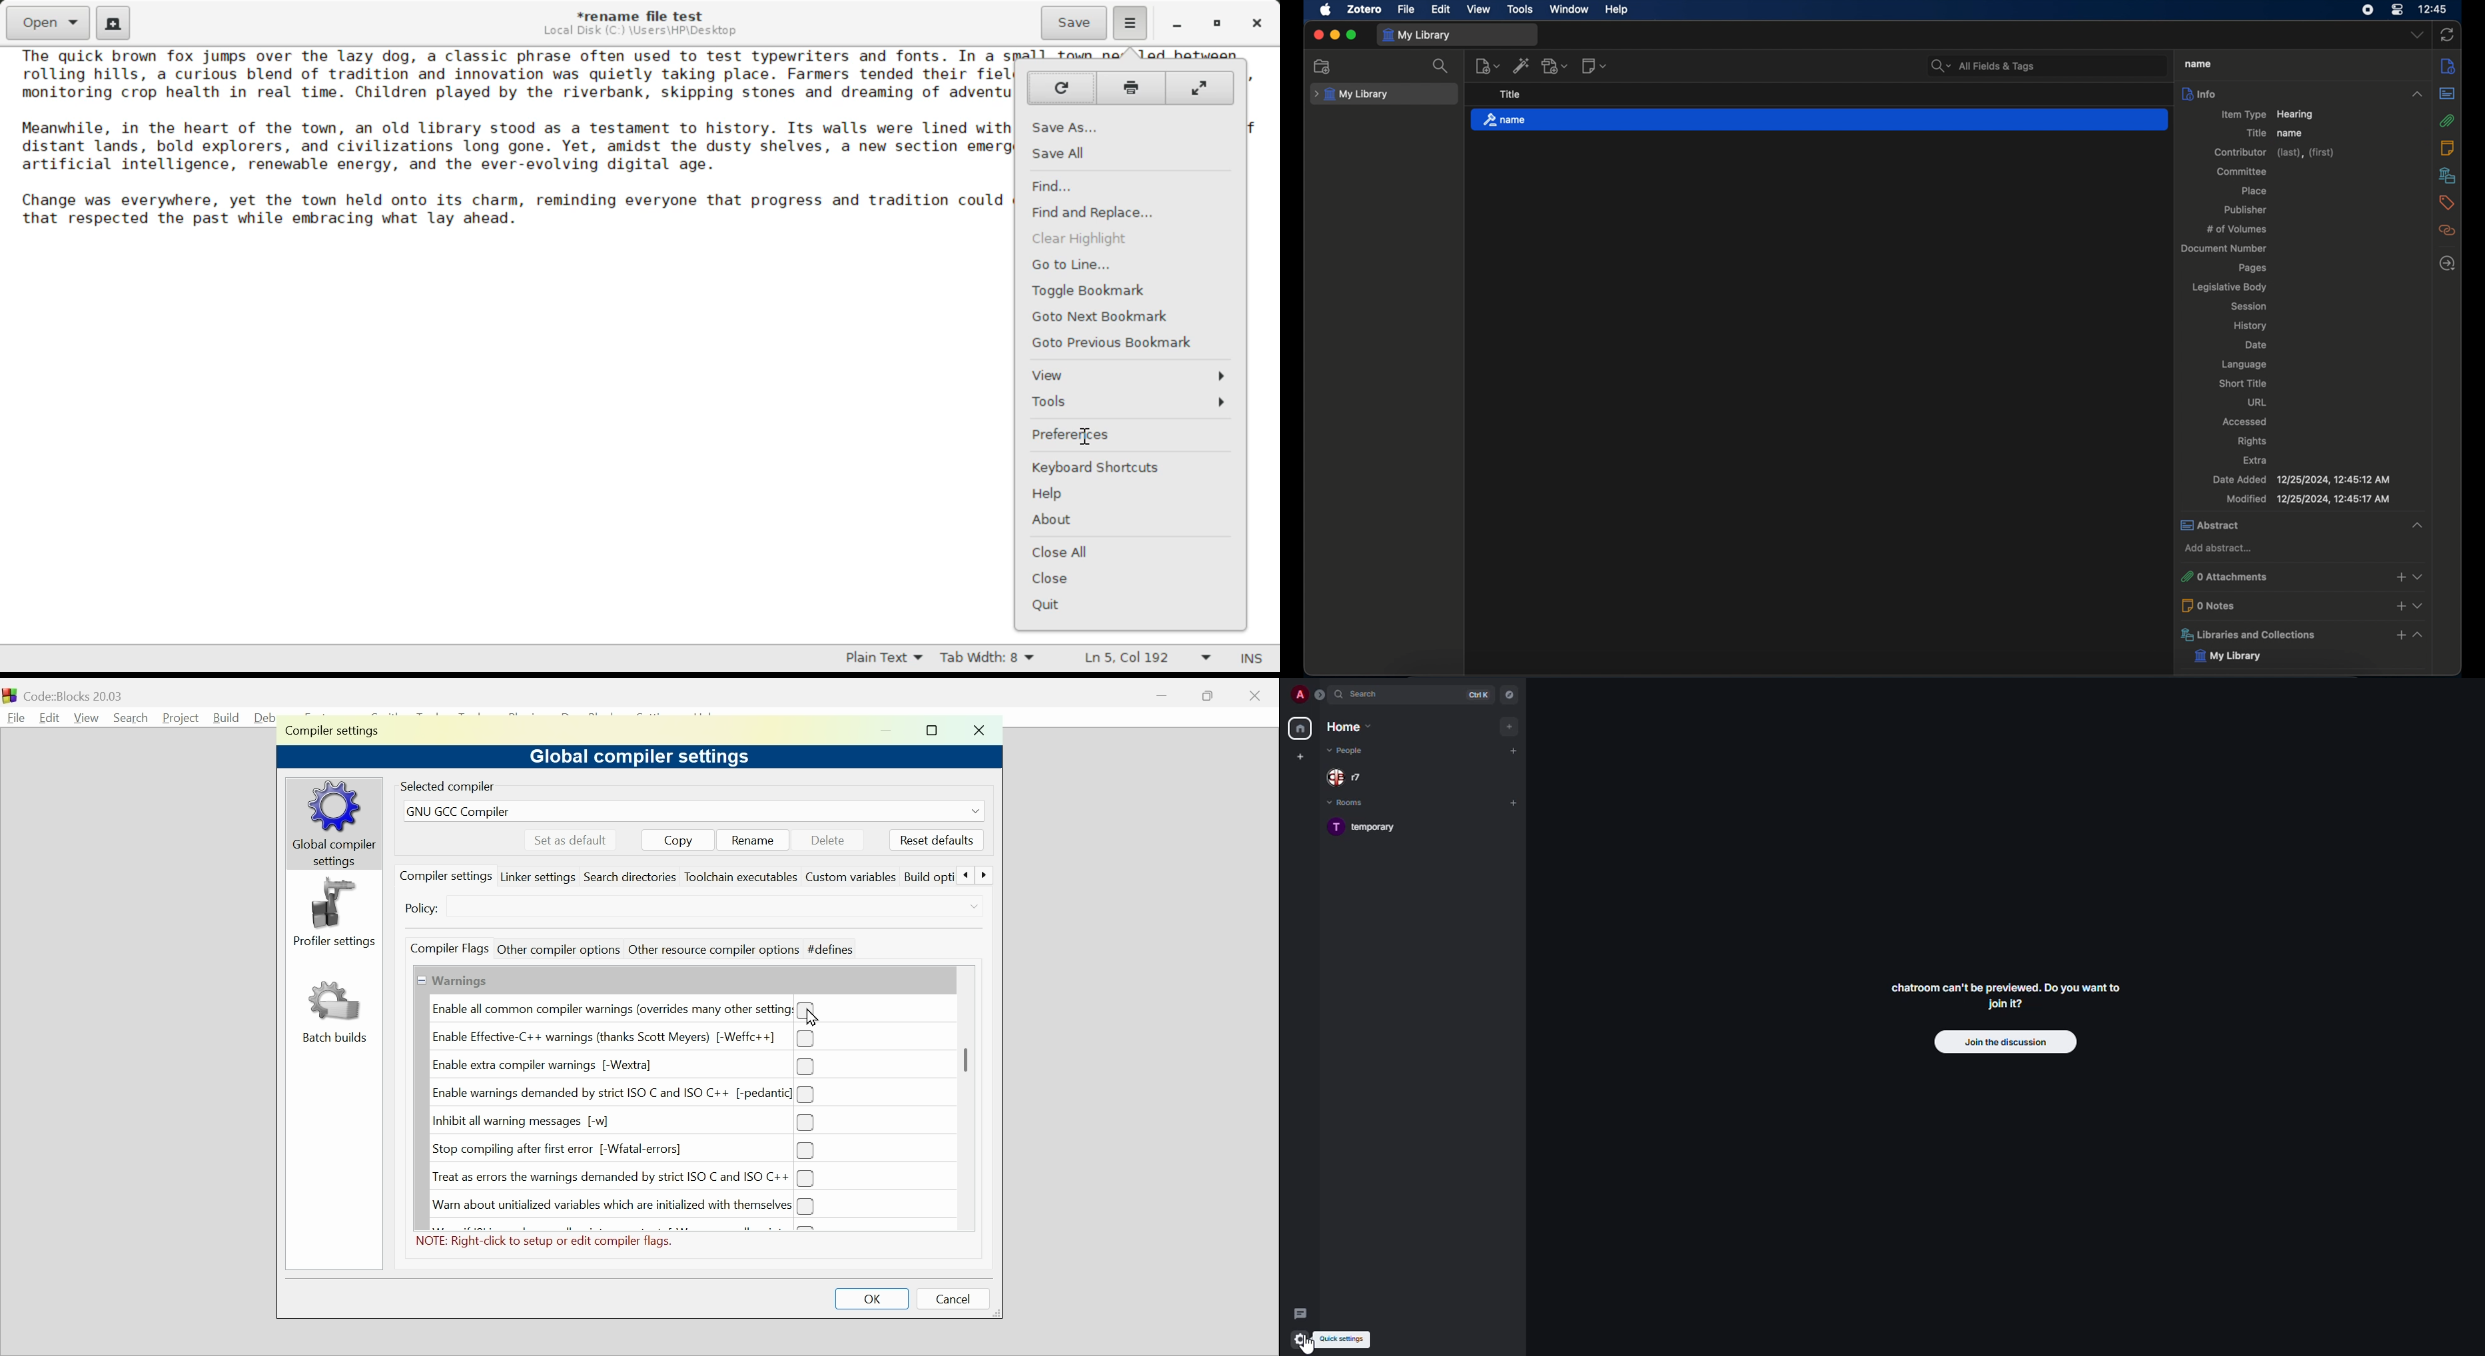  Describe the element at coordinates (1324, 67) in the screenshot. I see `new collection` at that location.